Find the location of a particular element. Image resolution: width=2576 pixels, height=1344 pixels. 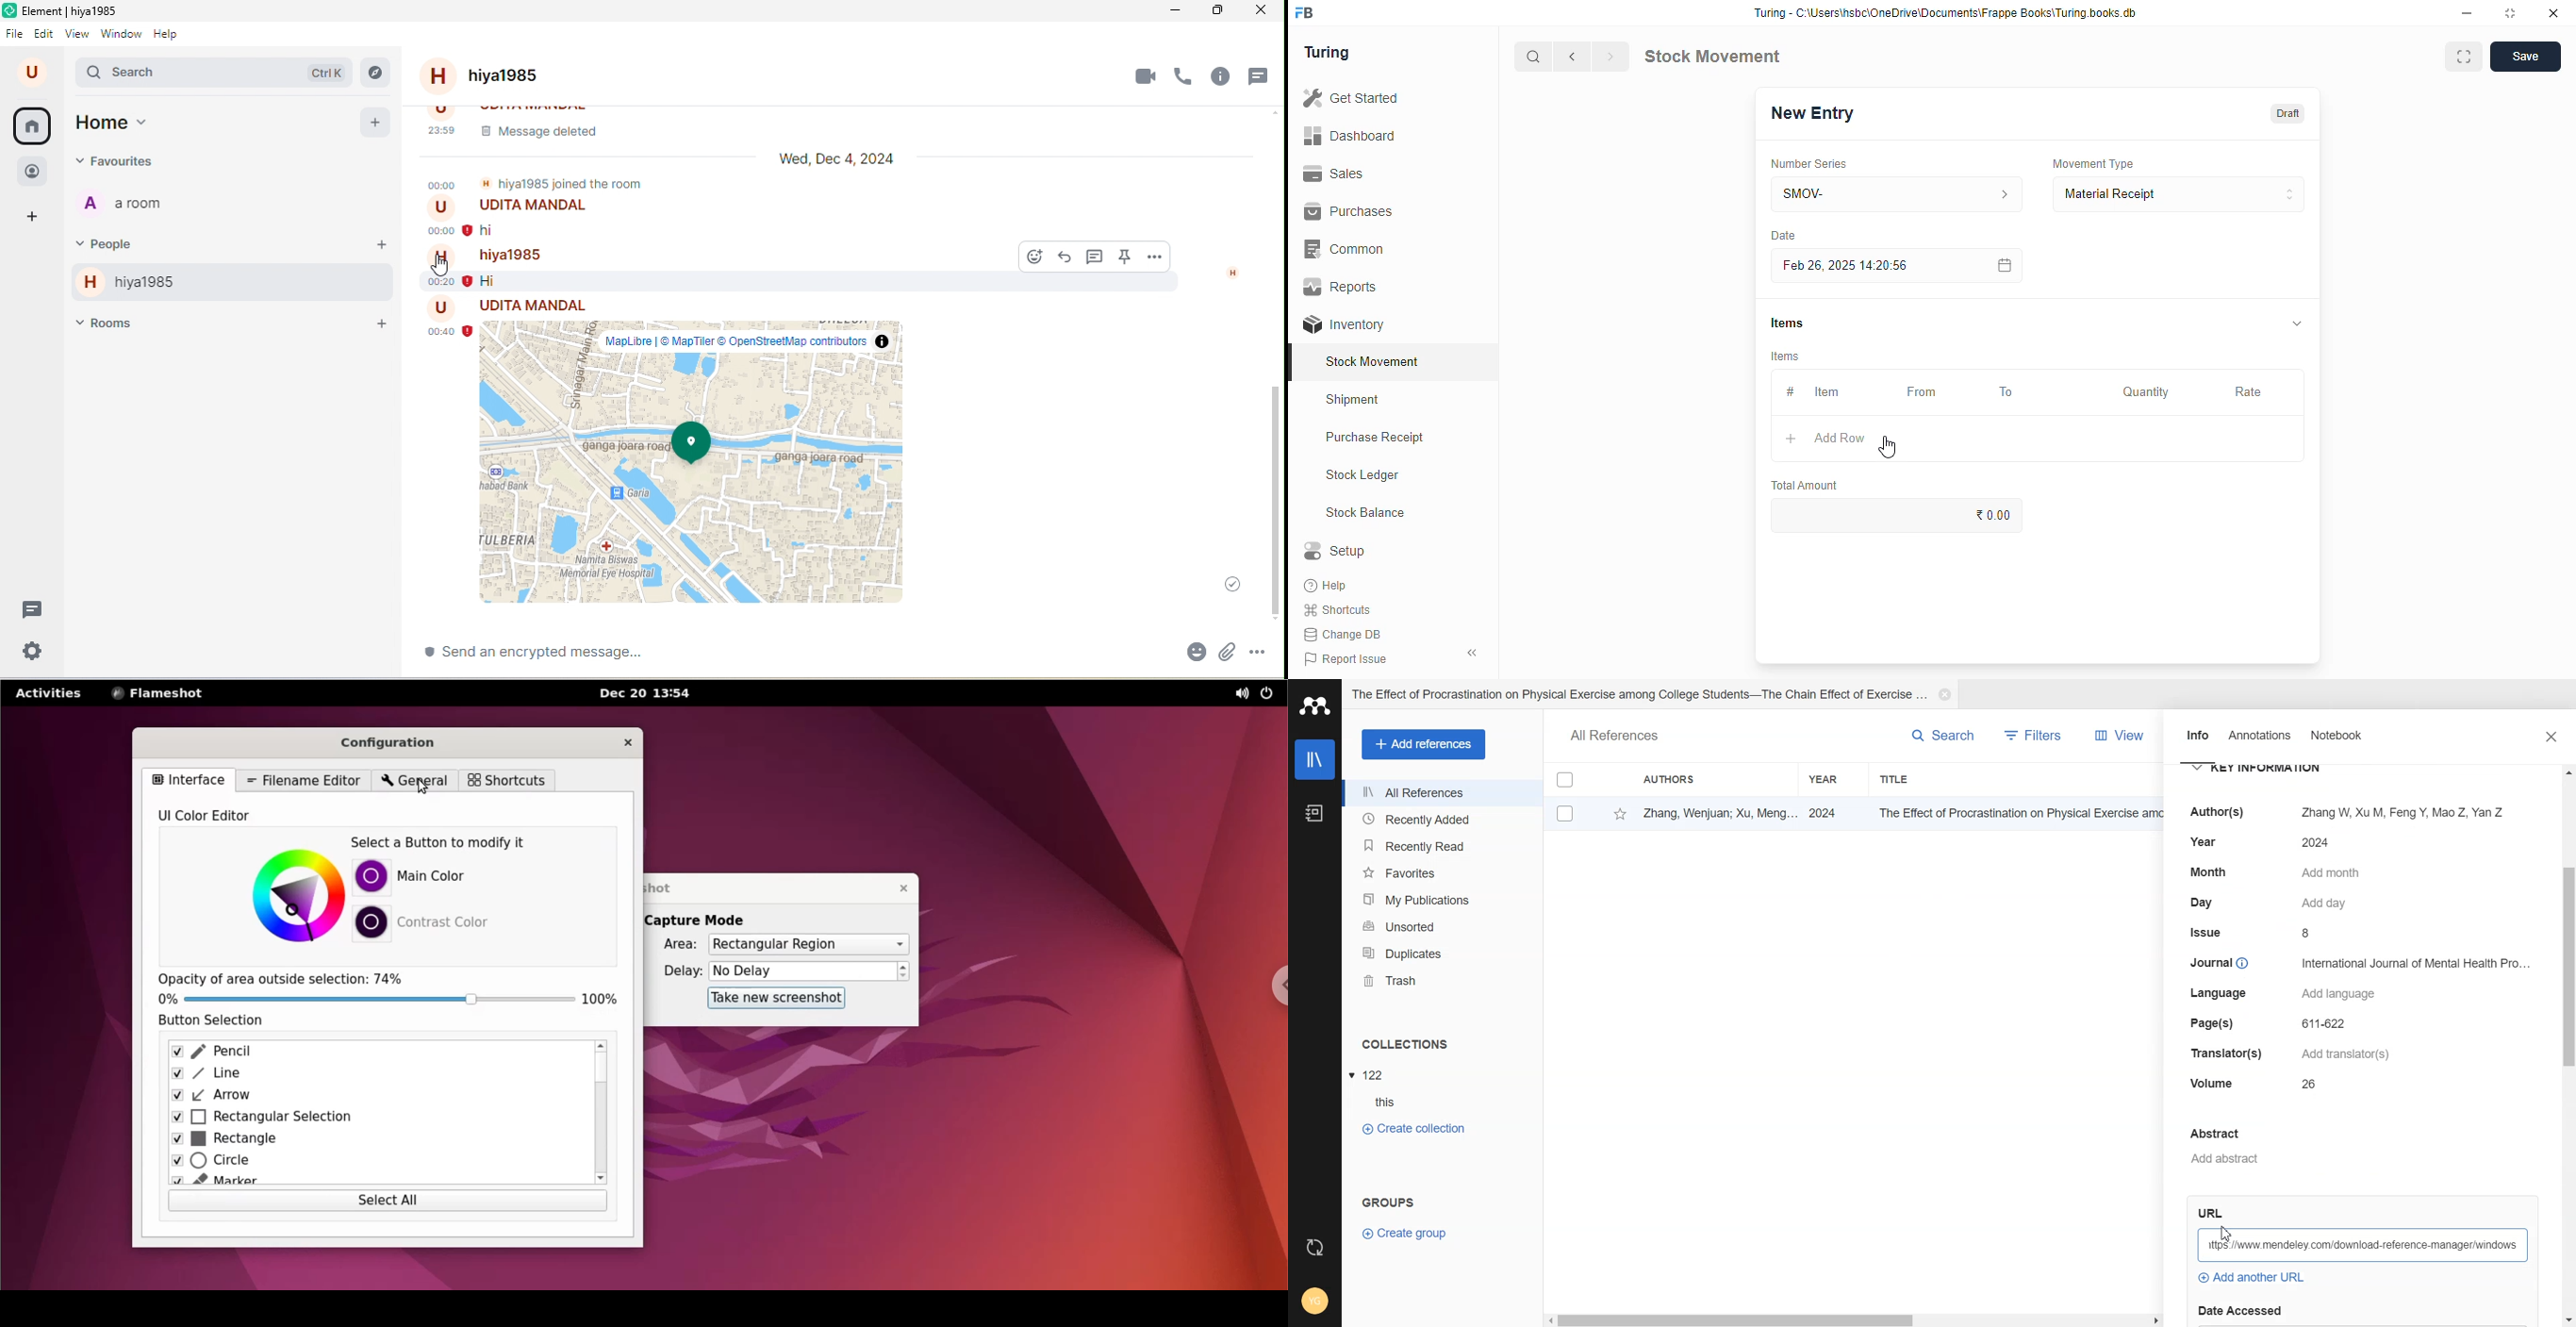

search bar is located at coordinates (123, 73).